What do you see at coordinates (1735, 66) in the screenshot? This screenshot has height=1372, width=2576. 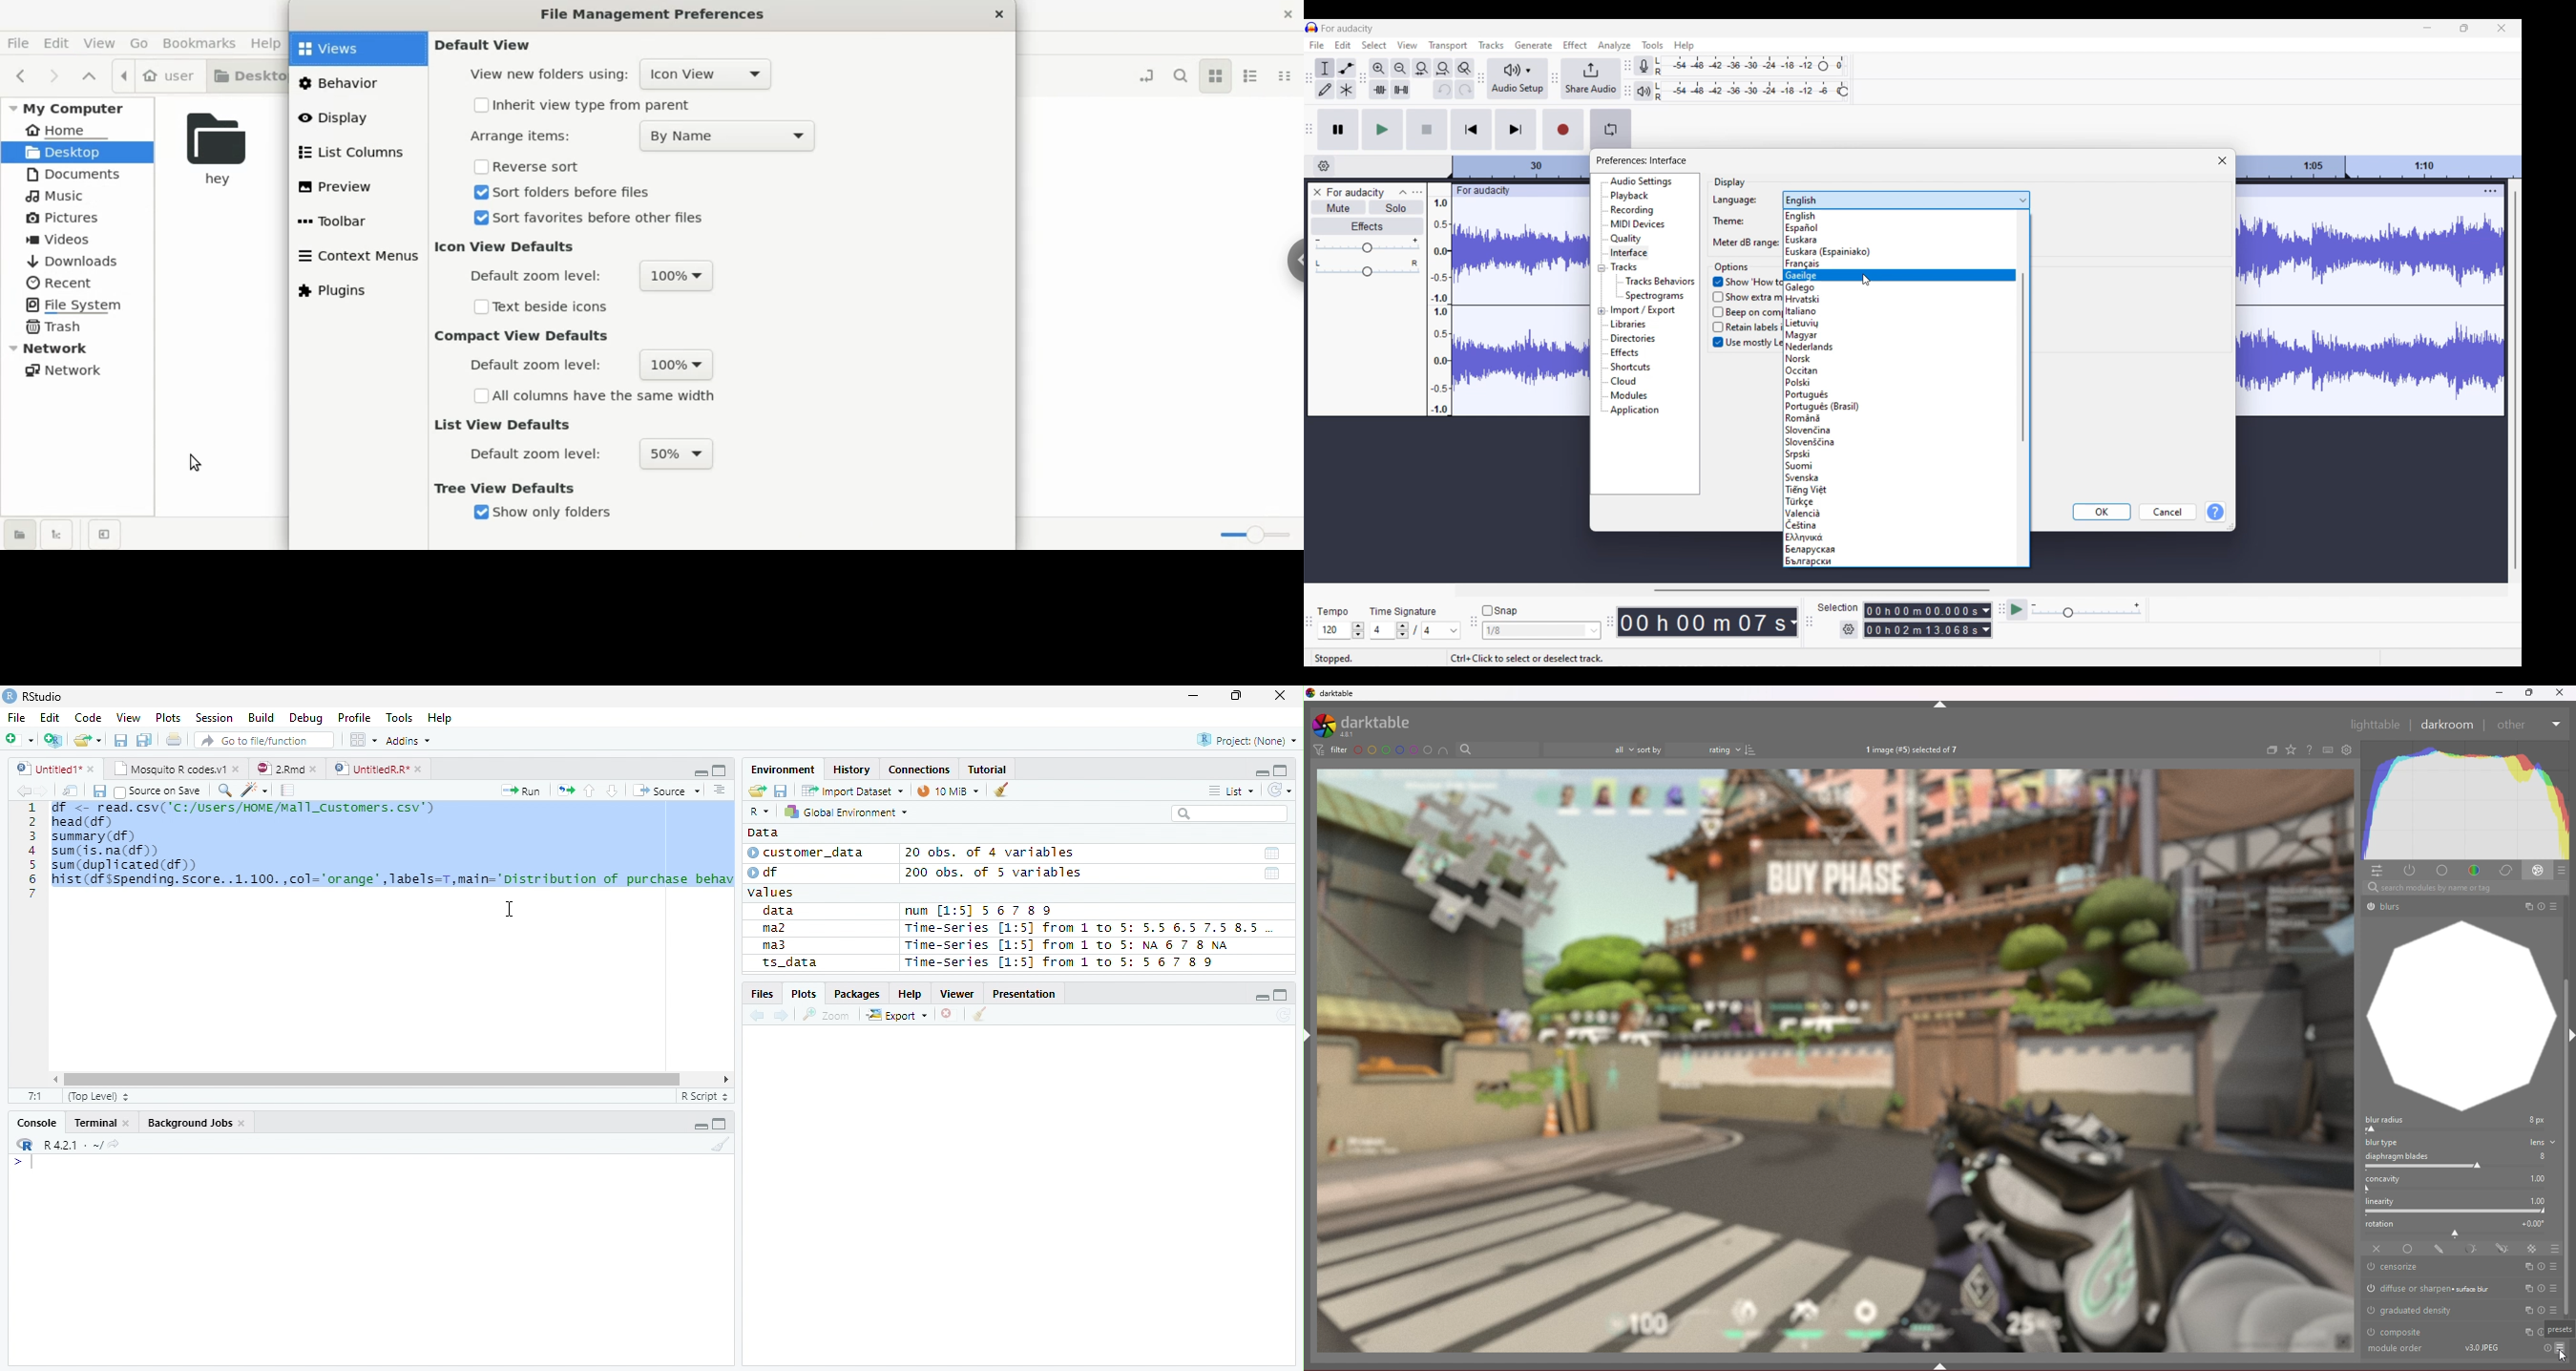 I see `Recording level` at bounding box center [1735, 66].